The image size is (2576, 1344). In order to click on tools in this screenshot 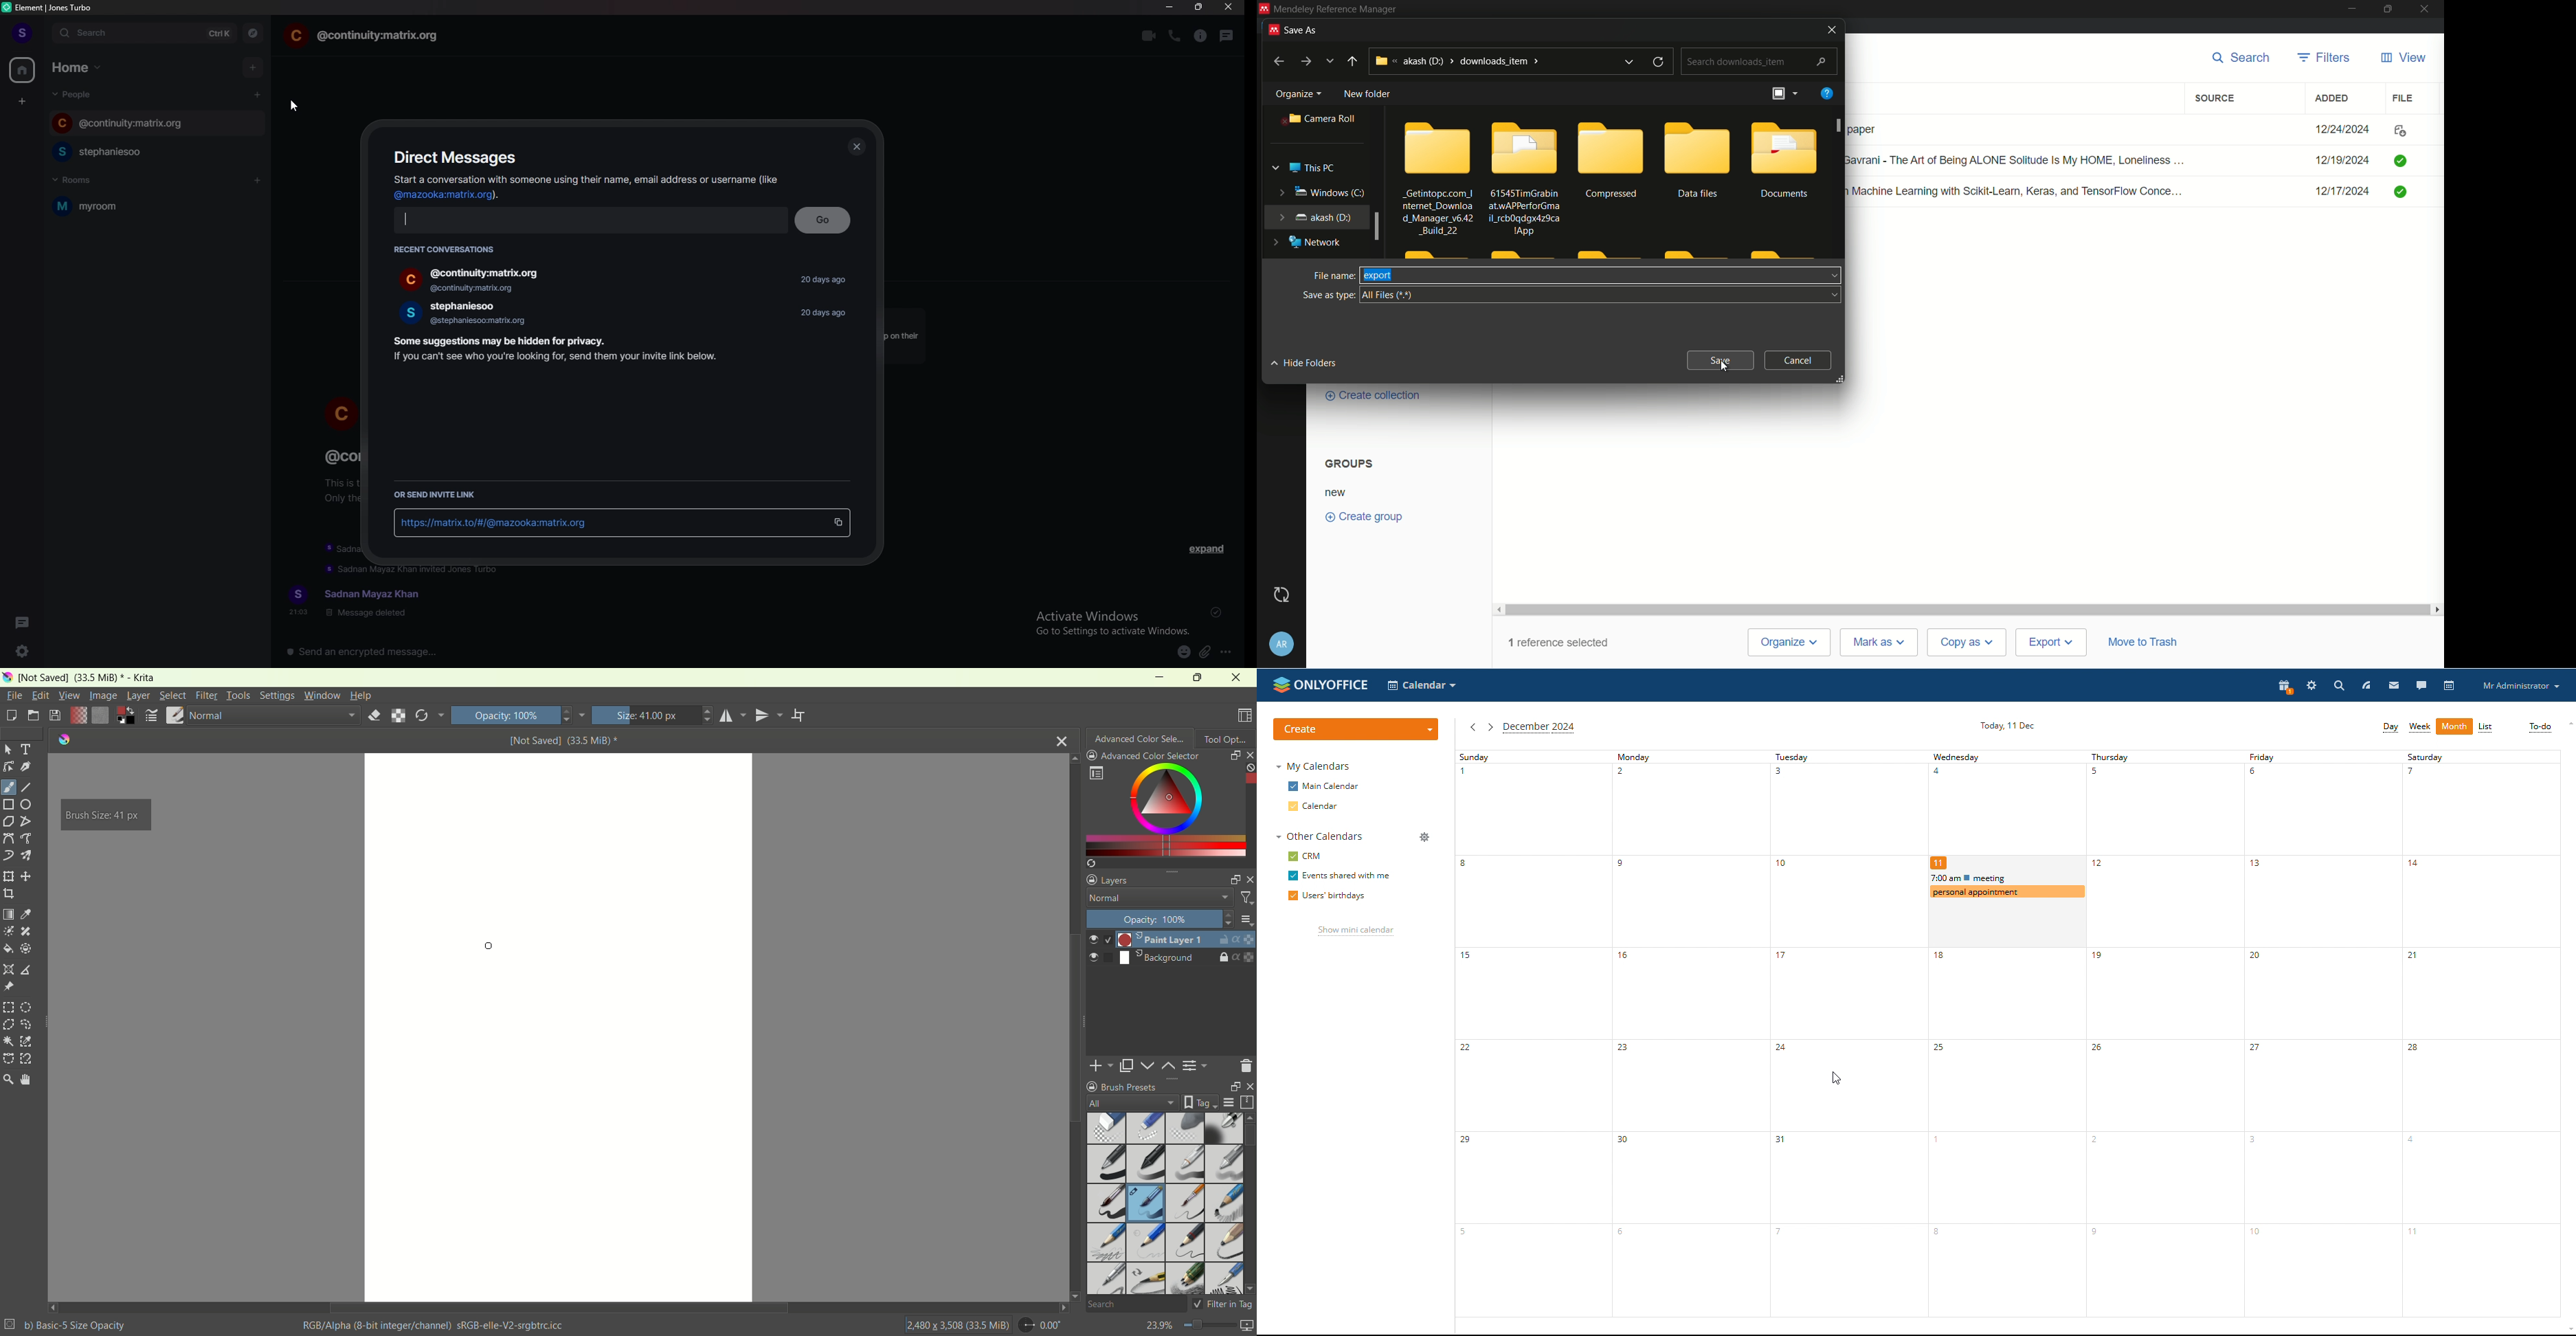, I will do `click(238, 696)`.